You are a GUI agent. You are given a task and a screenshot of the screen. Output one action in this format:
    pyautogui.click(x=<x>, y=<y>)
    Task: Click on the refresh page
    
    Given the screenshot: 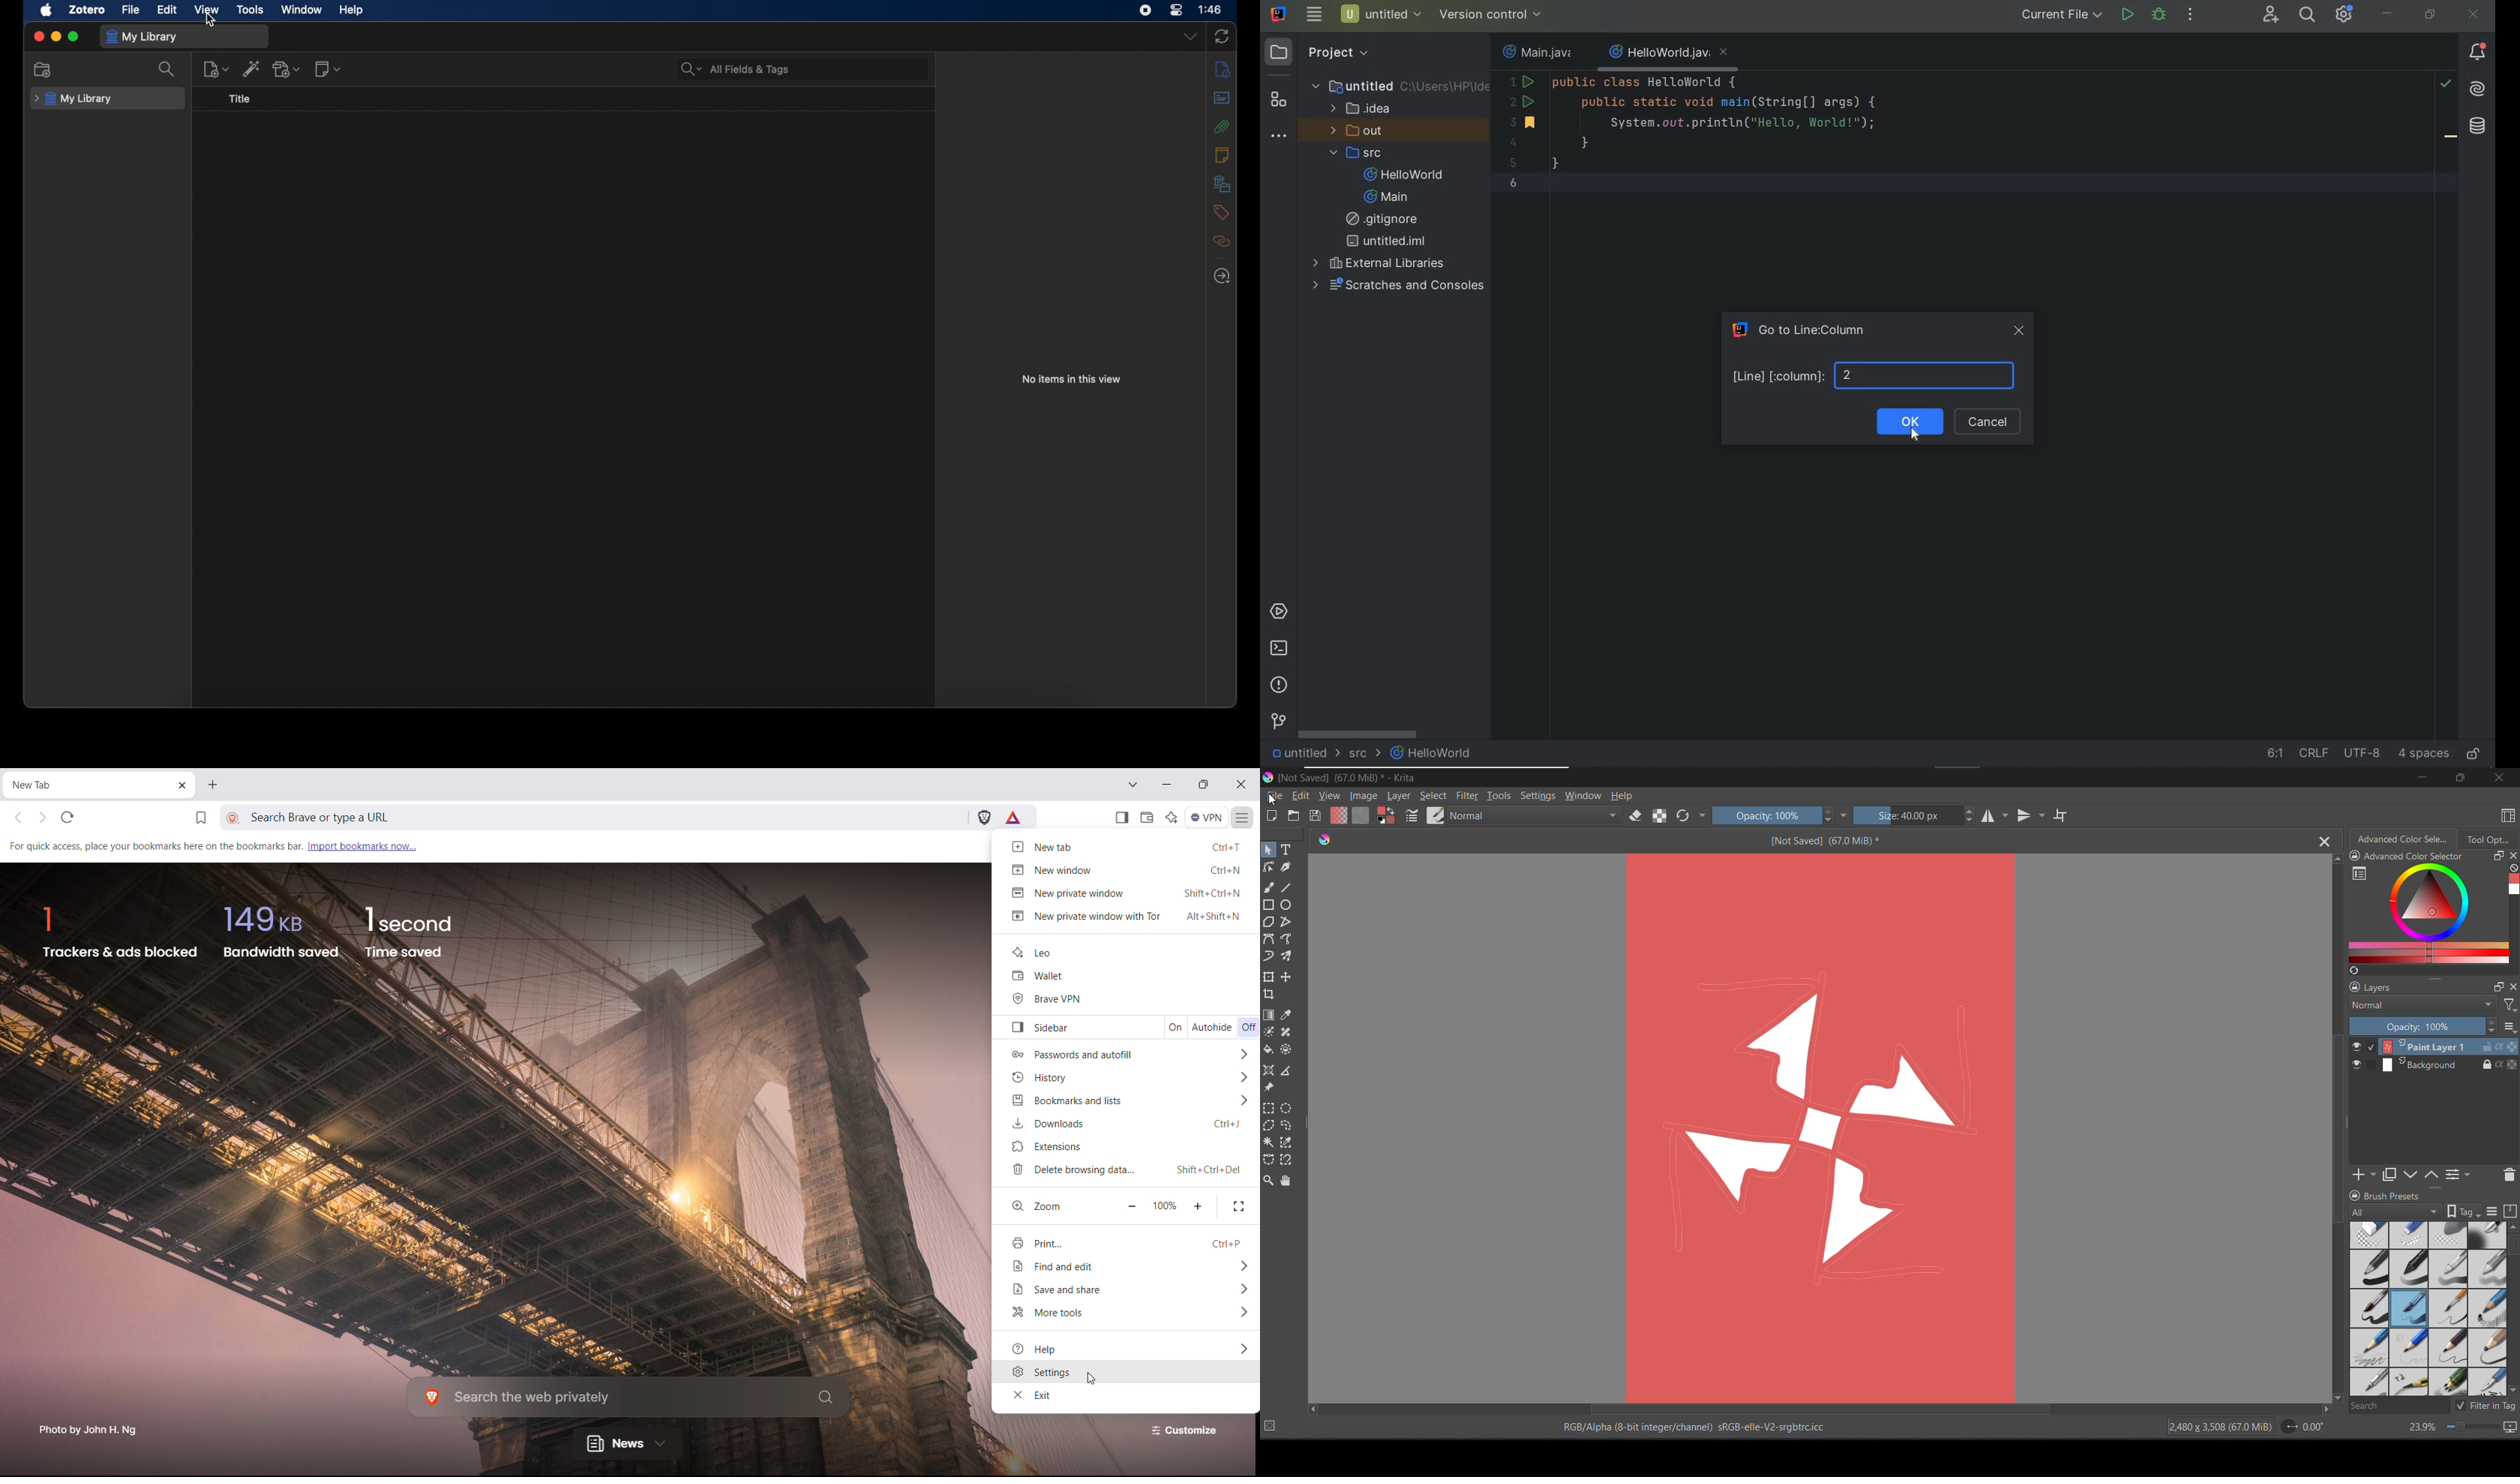 What is the action you would take?
    pyautogui.click(x=67, y=817)
    